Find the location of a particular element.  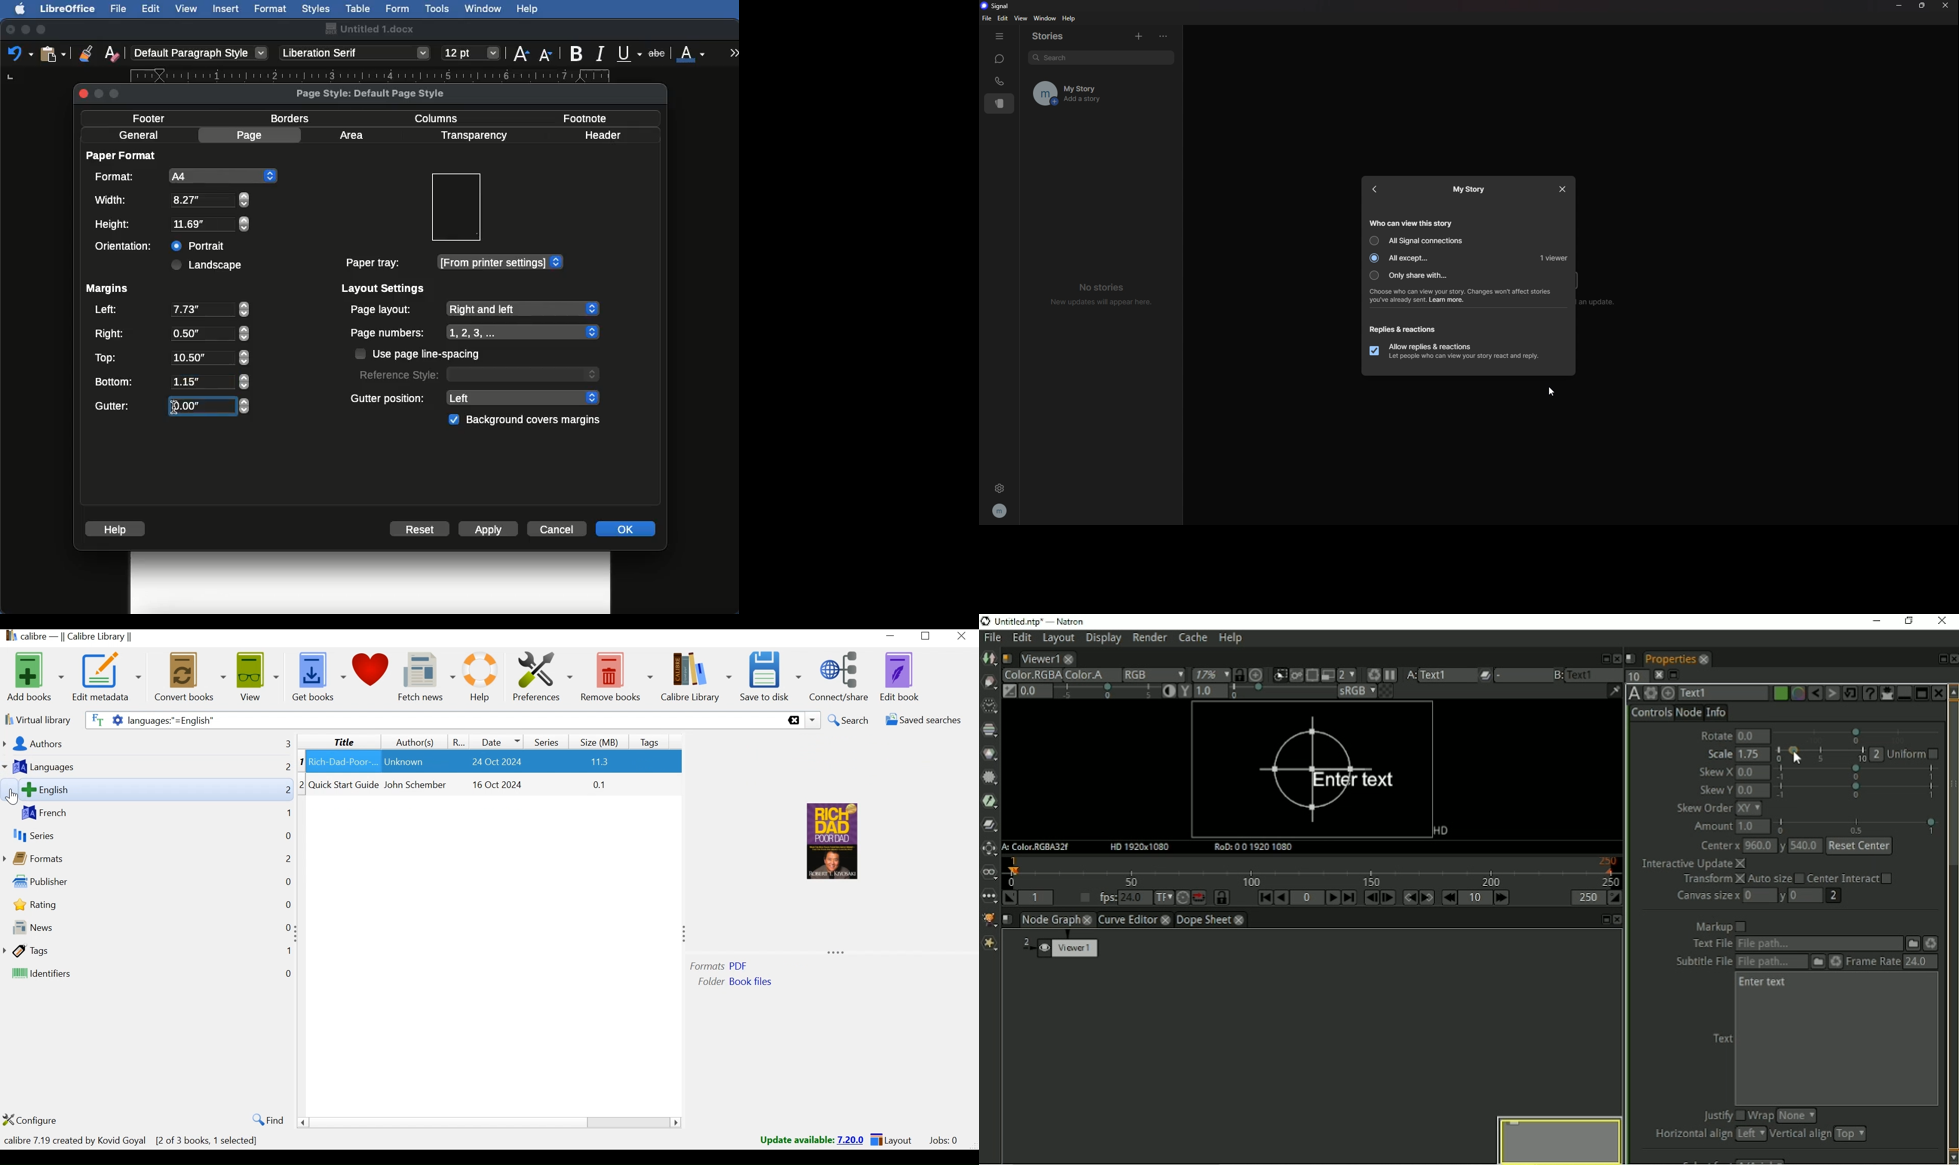

quick Start Guide John Schember 16 Oct 2024 0.1 is located at coordinates (496, 813).